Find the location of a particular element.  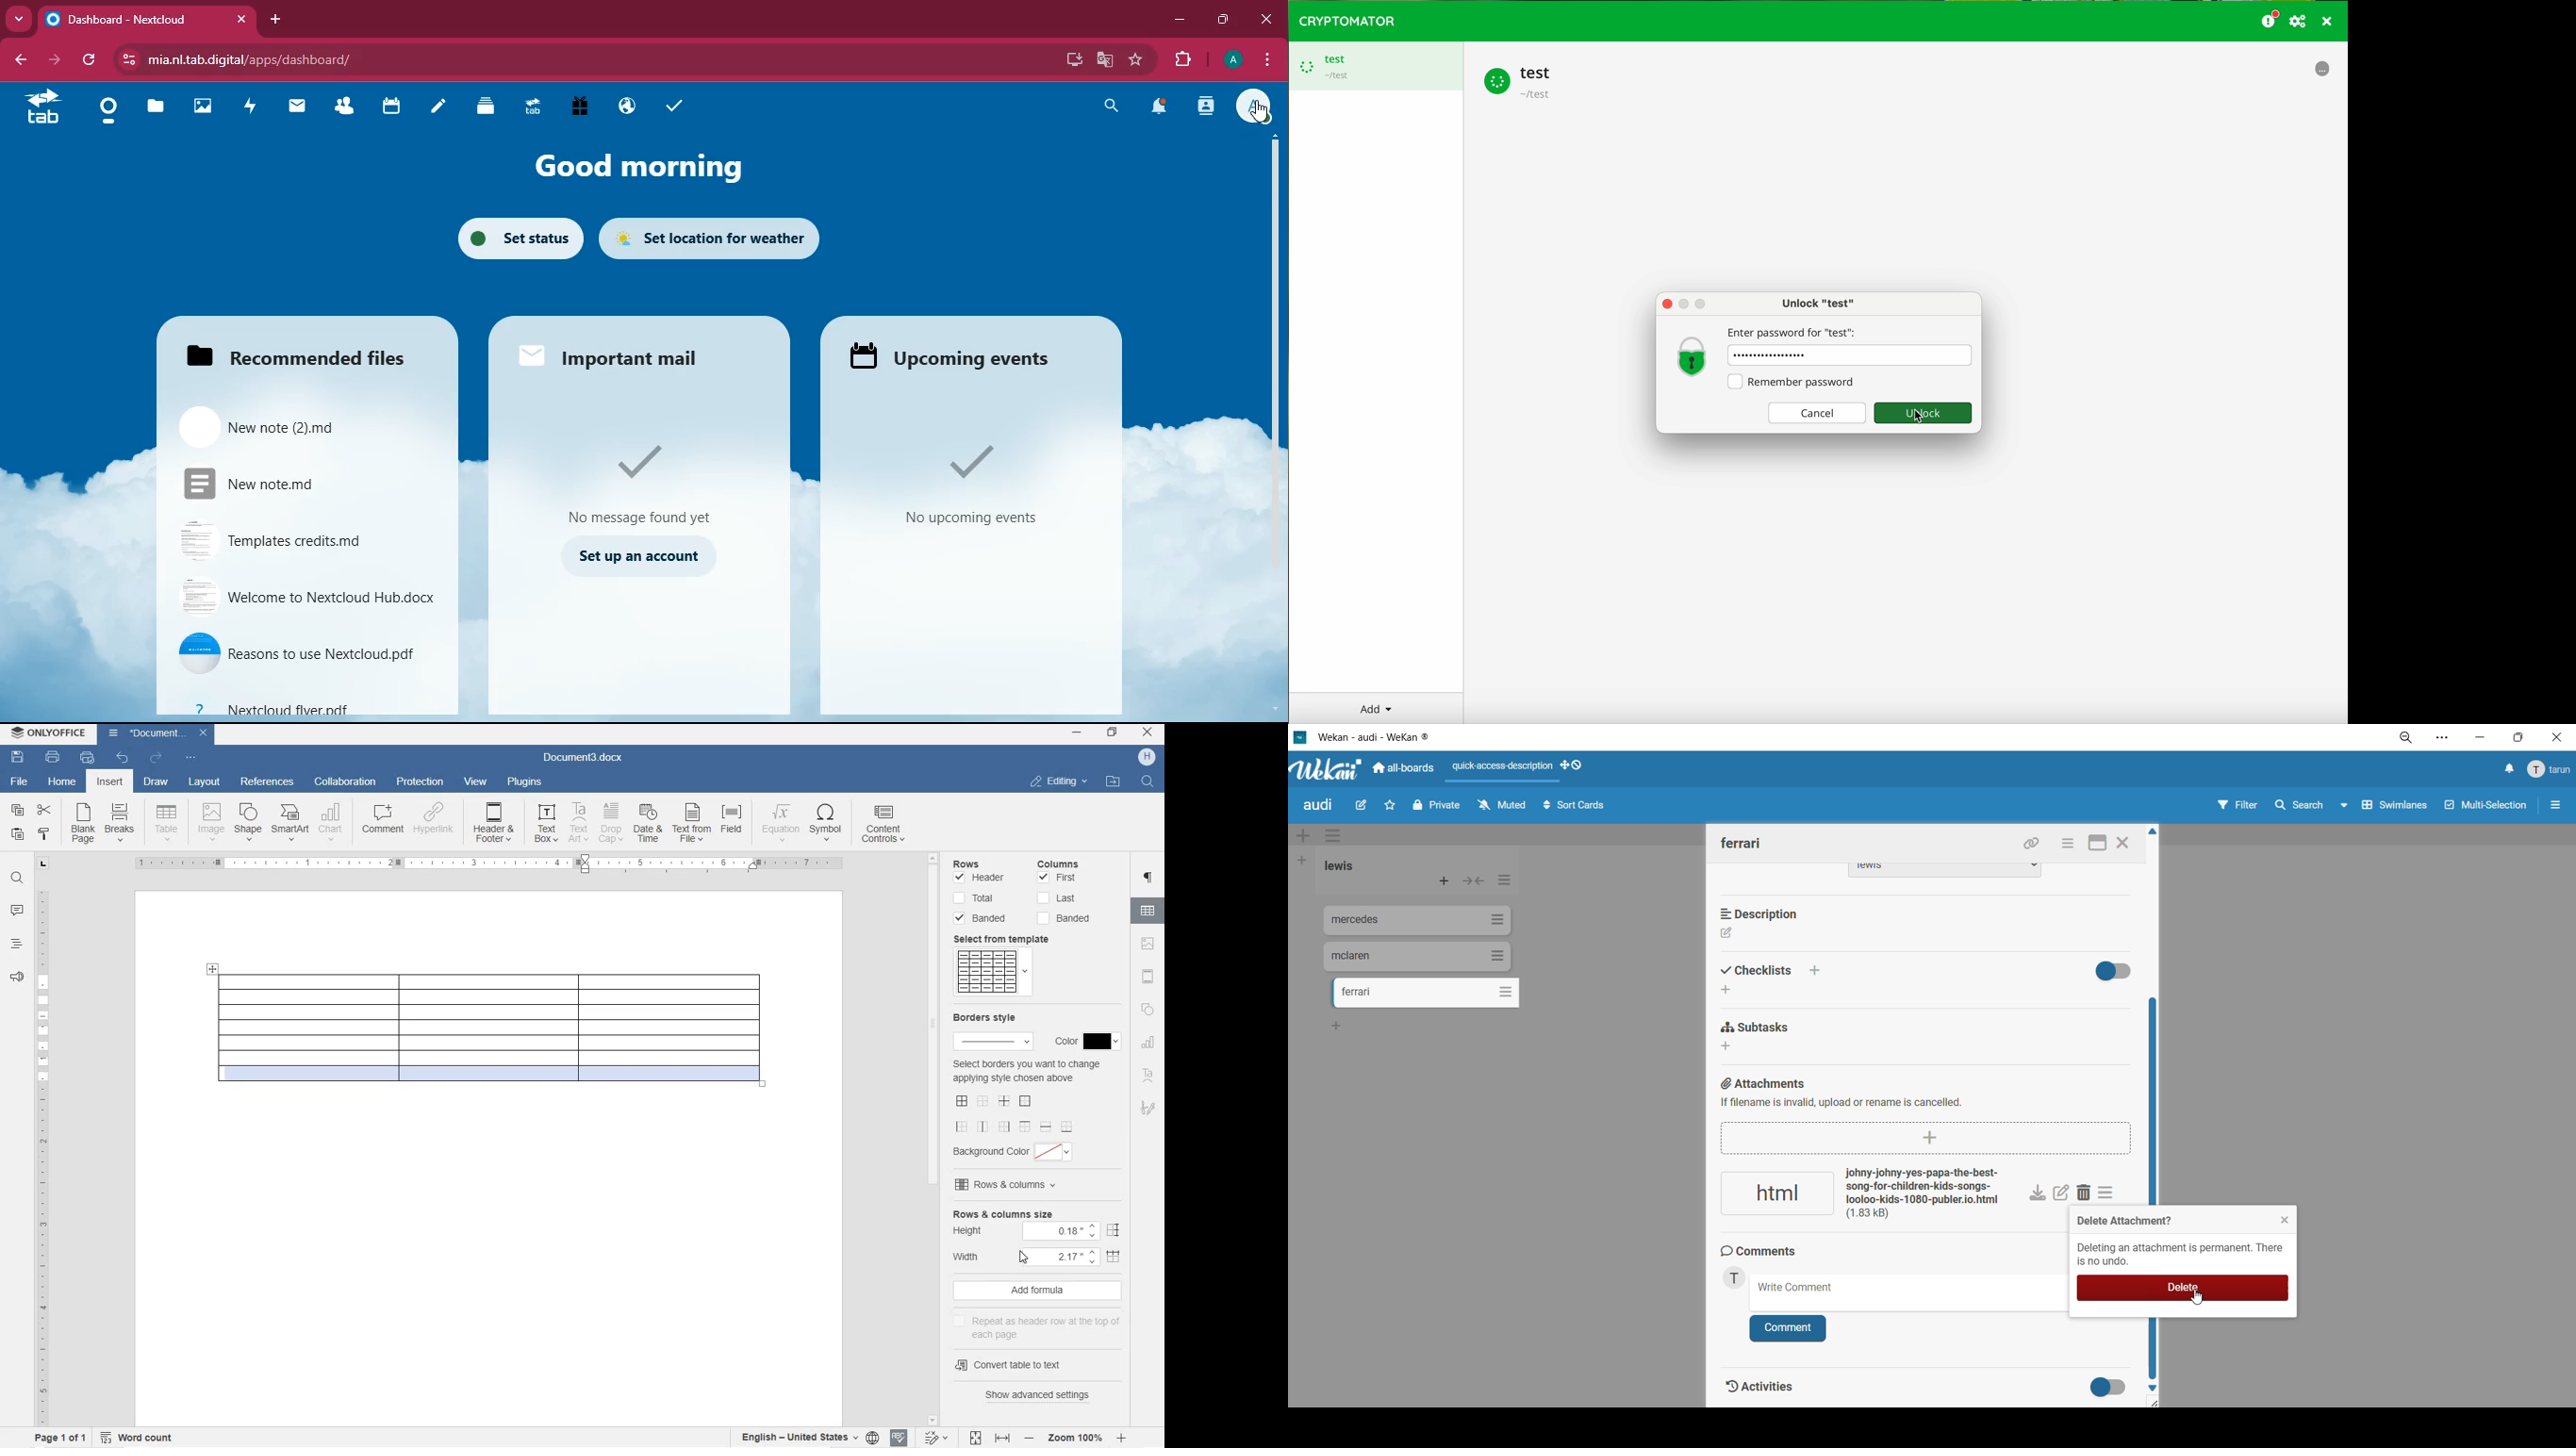

close is located at coordinates (1267, 20).